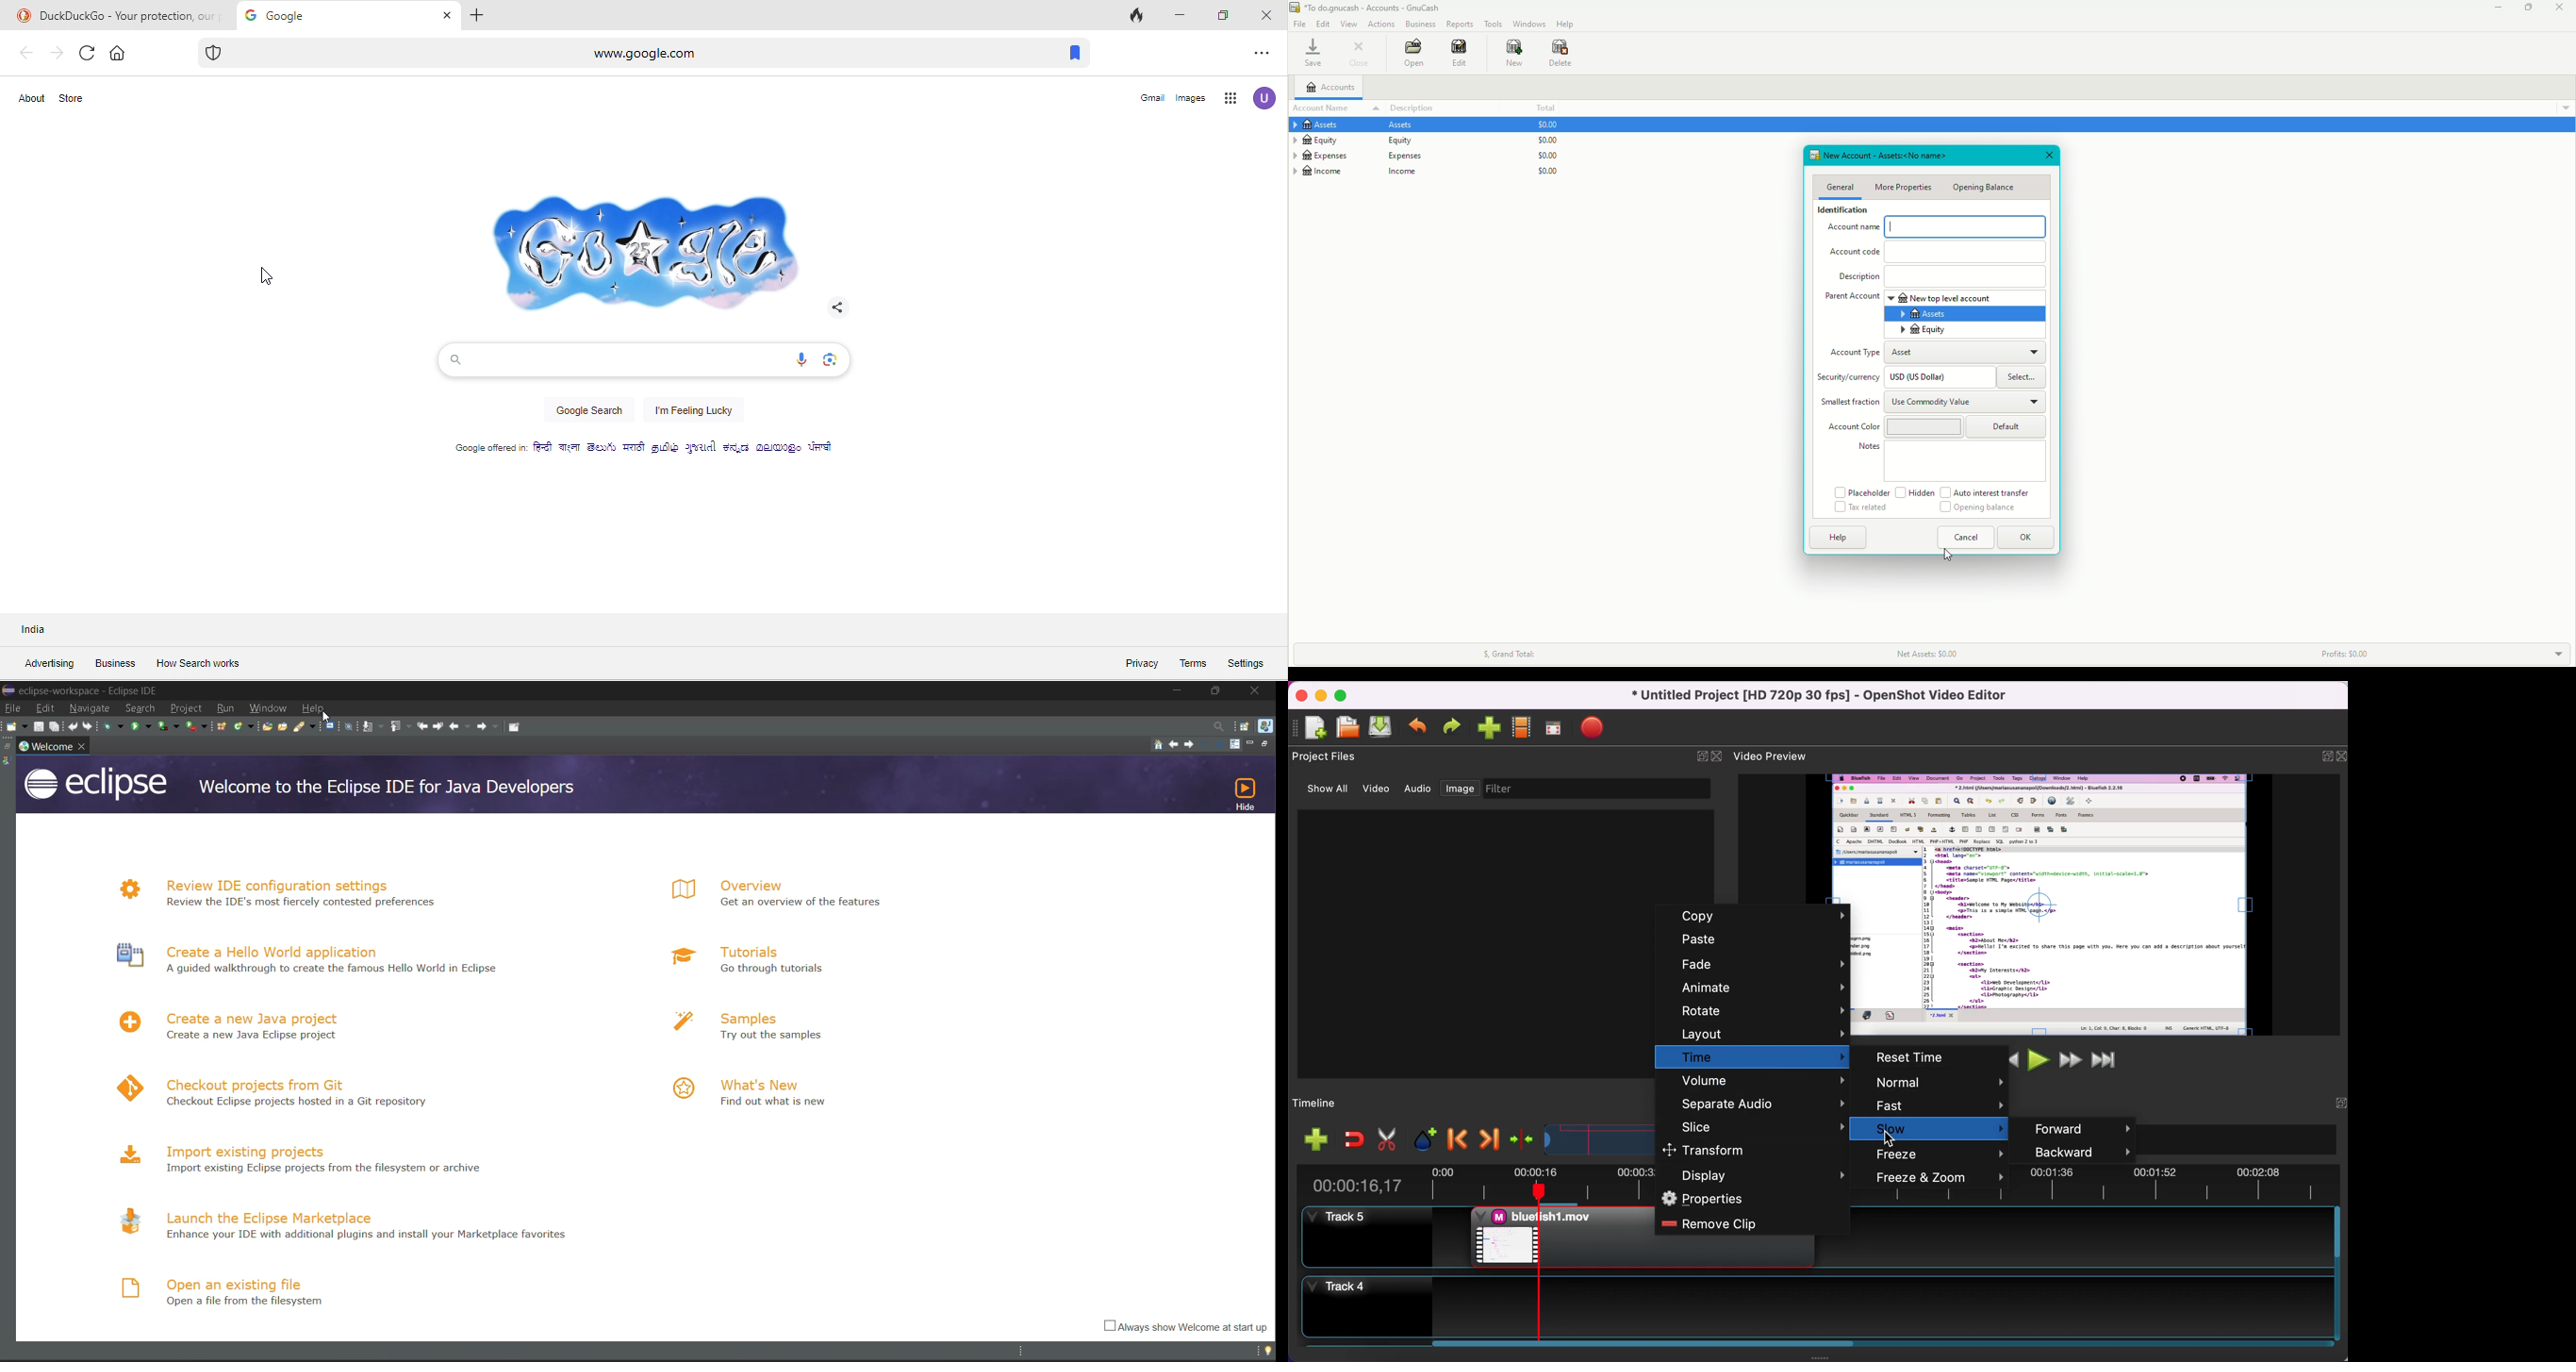  Describe the element at coordinates (2334, 1104) in the screenshot. I see `hide/expand` at that location.